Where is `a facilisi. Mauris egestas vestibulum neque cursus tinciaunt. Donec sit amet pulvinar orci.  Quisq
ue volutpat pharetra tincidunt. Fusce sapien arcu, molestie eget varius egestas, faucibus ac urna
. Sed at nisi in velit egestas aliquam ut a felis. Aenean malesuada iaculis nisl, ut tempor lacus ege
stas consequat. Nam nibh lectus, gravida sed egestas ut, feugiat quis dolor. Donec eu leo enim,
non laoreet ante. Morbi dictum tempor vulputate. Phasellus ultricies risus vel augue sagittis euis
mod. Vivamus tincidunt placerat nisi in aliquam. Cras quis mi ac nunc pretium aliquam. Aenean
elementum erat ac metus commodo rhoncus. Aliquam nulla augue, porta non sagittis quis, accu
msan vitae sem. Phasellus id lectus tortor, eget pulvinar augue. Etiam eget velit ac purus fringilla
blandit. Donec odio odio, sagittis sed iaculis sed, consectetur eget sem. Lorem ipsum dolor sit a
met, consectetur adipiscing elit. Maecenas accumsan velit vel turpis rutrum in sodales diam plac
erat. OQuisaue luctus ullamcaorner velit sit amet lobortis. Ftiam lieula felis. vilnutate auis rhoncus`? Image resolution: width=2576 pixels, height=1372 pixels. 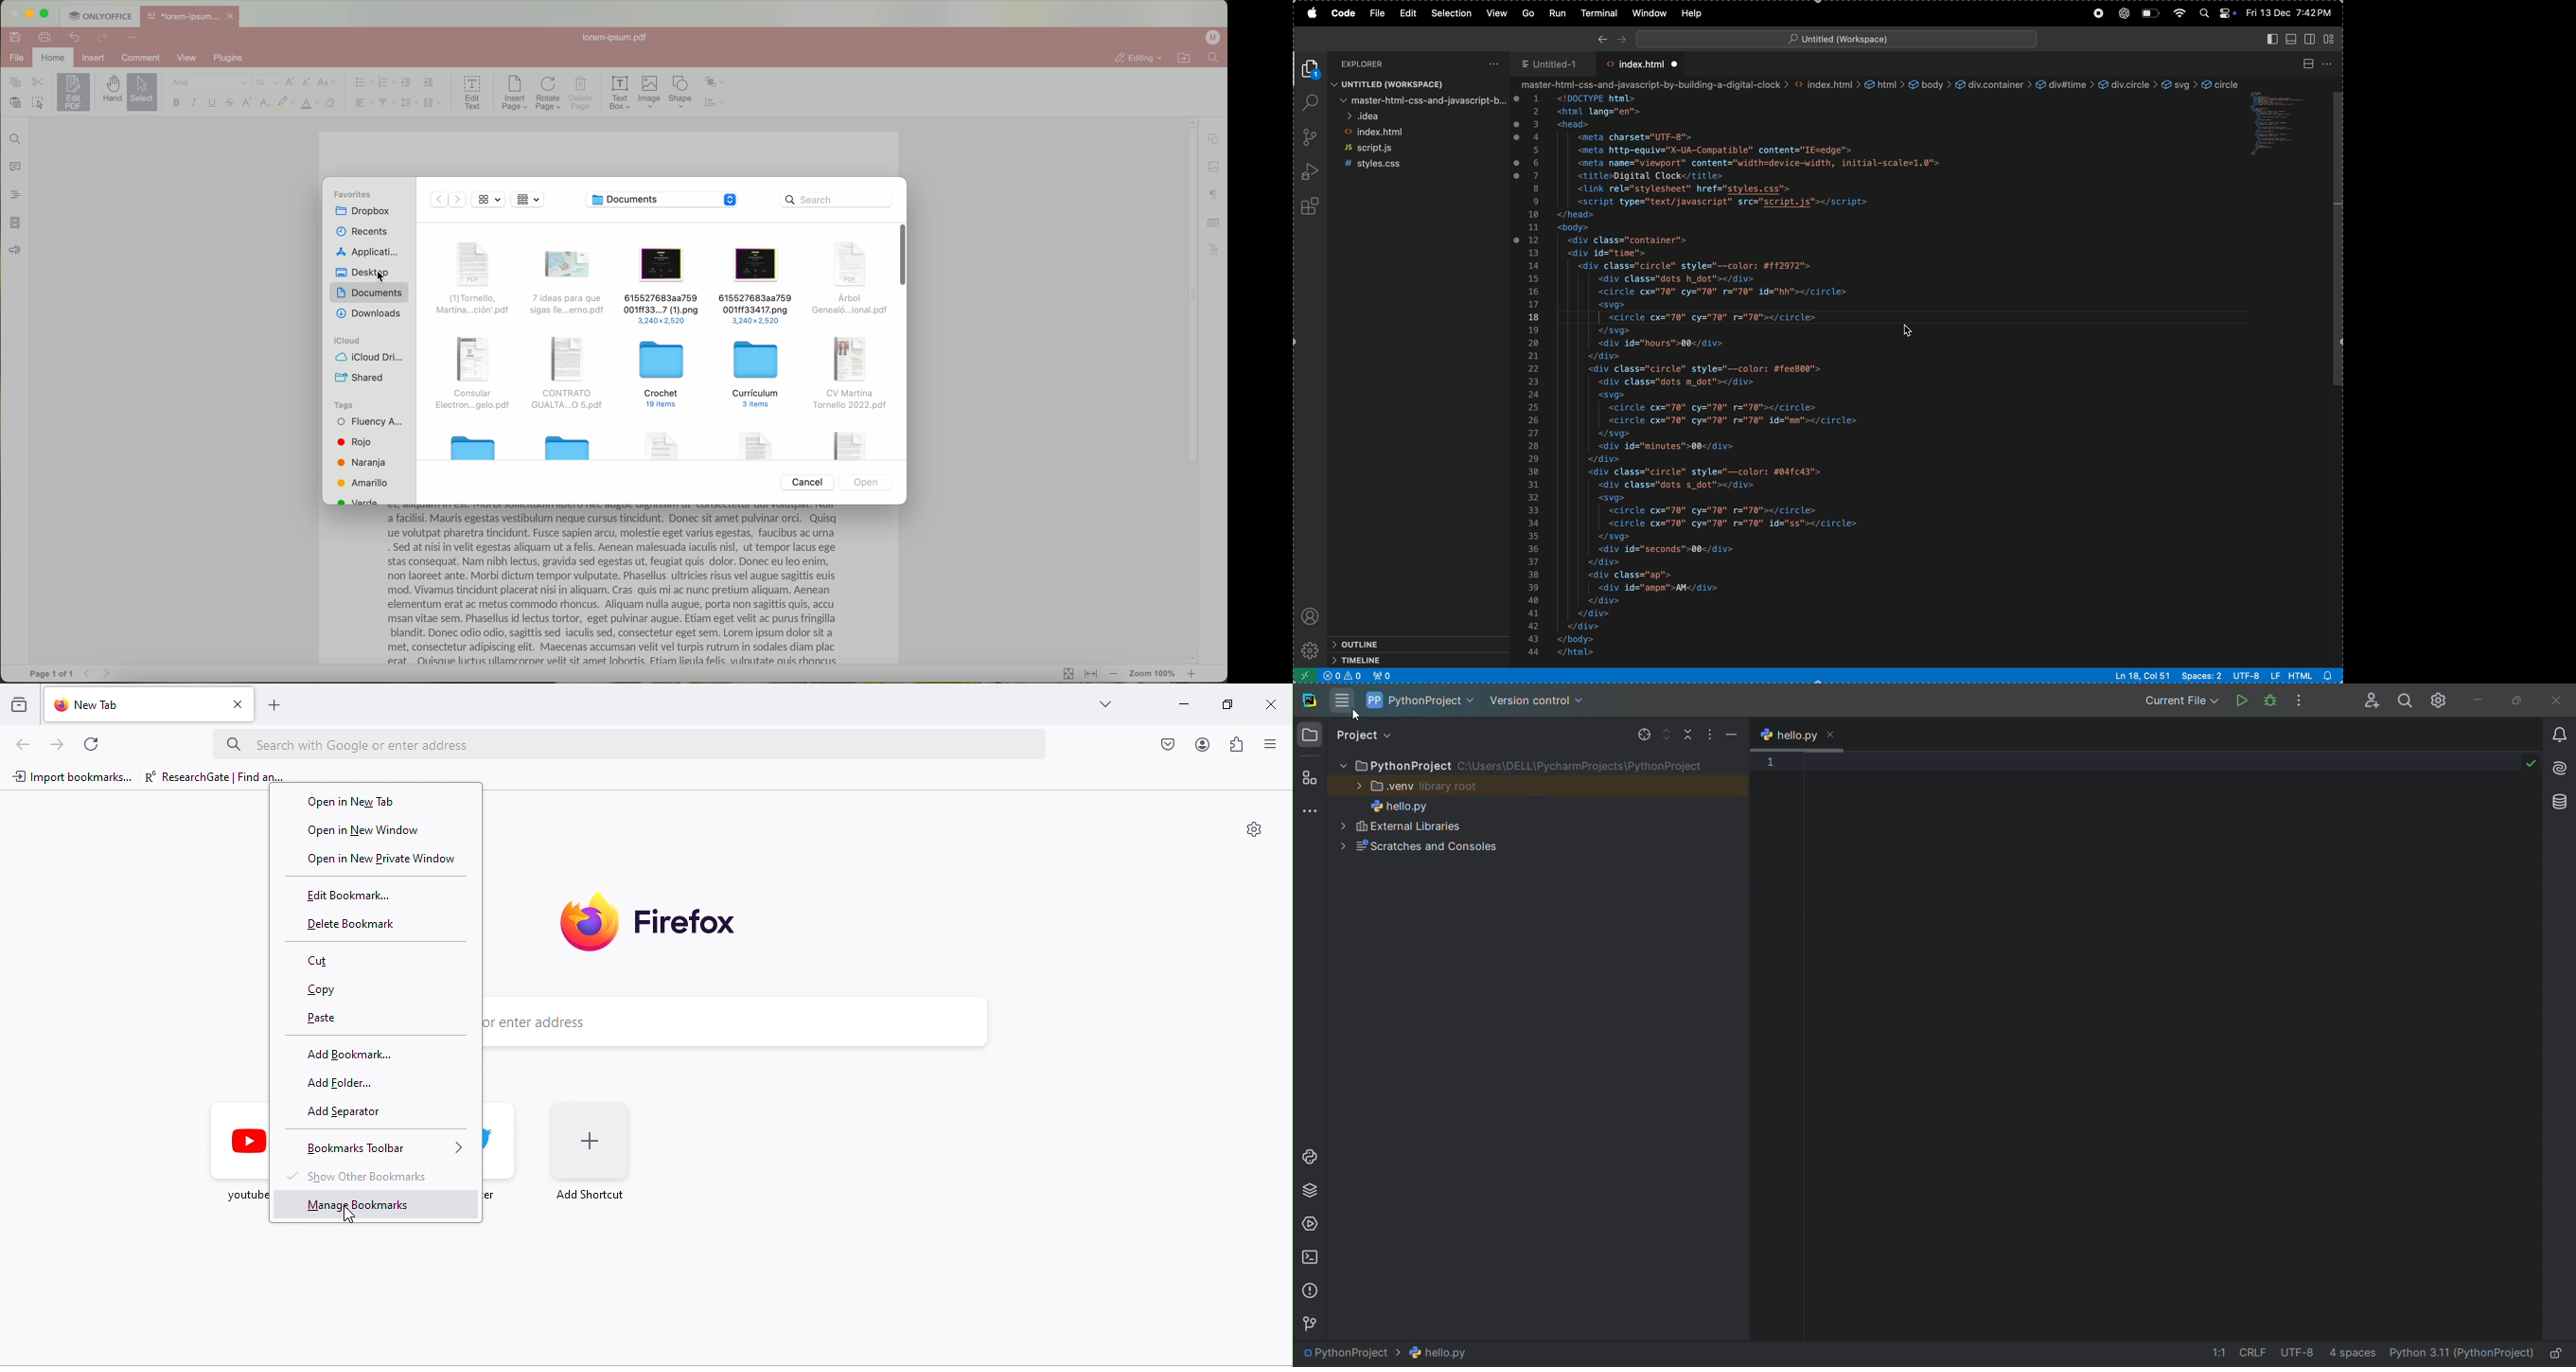
a facilisi. Mauris egestas vestibulum neque cursus tinciaunt. Donec sit amet pulvinar orci.  Quisq
ue volutpat pharetra tincidunt. Fusce sapien arcu, molestie eget varius egestas, faucibus ac urna
. Sed at nisi in velit egestas aliquam ut a felis. Aenean malesuada iaculis nisl, ut tempor lacus ege
stas consequat. Nam nibh lectus, gravida sed egestas ut, feugiat quis dolor. Donec eu leo enim,
non laoreet ante. Morbi dictum tempor vulputate. Phasellus ultricies risus vel augue sagittis euis
mod. Vivamus tincidunt placerat nisi in aliquam. Cras quis mi ac nunc pretium aliquam. Aenean
elementum erat ac metus commodo rhoncus. Aliquam nulla augue, porta non sagittis quis, accu
msan vitae sem. Phasellus id lectus tortor, eget pulvinar augue. Etiam eget velit ac purus fringilla
blandit. Donec odio odio, sagittis sed iaculis sed, consectetur eget sem. Lorem ipsum dolor sit a
met, consectetur adipiscing elit. Maecenas accumsan velit vel turpis rutrum in sodales diam plac
erat. OQuisaue luctus ullamcaorner velit sit amet lobortis. Ftiam lieula felis. vilnutate auis rhoncus is located at coordinates (618, 591).